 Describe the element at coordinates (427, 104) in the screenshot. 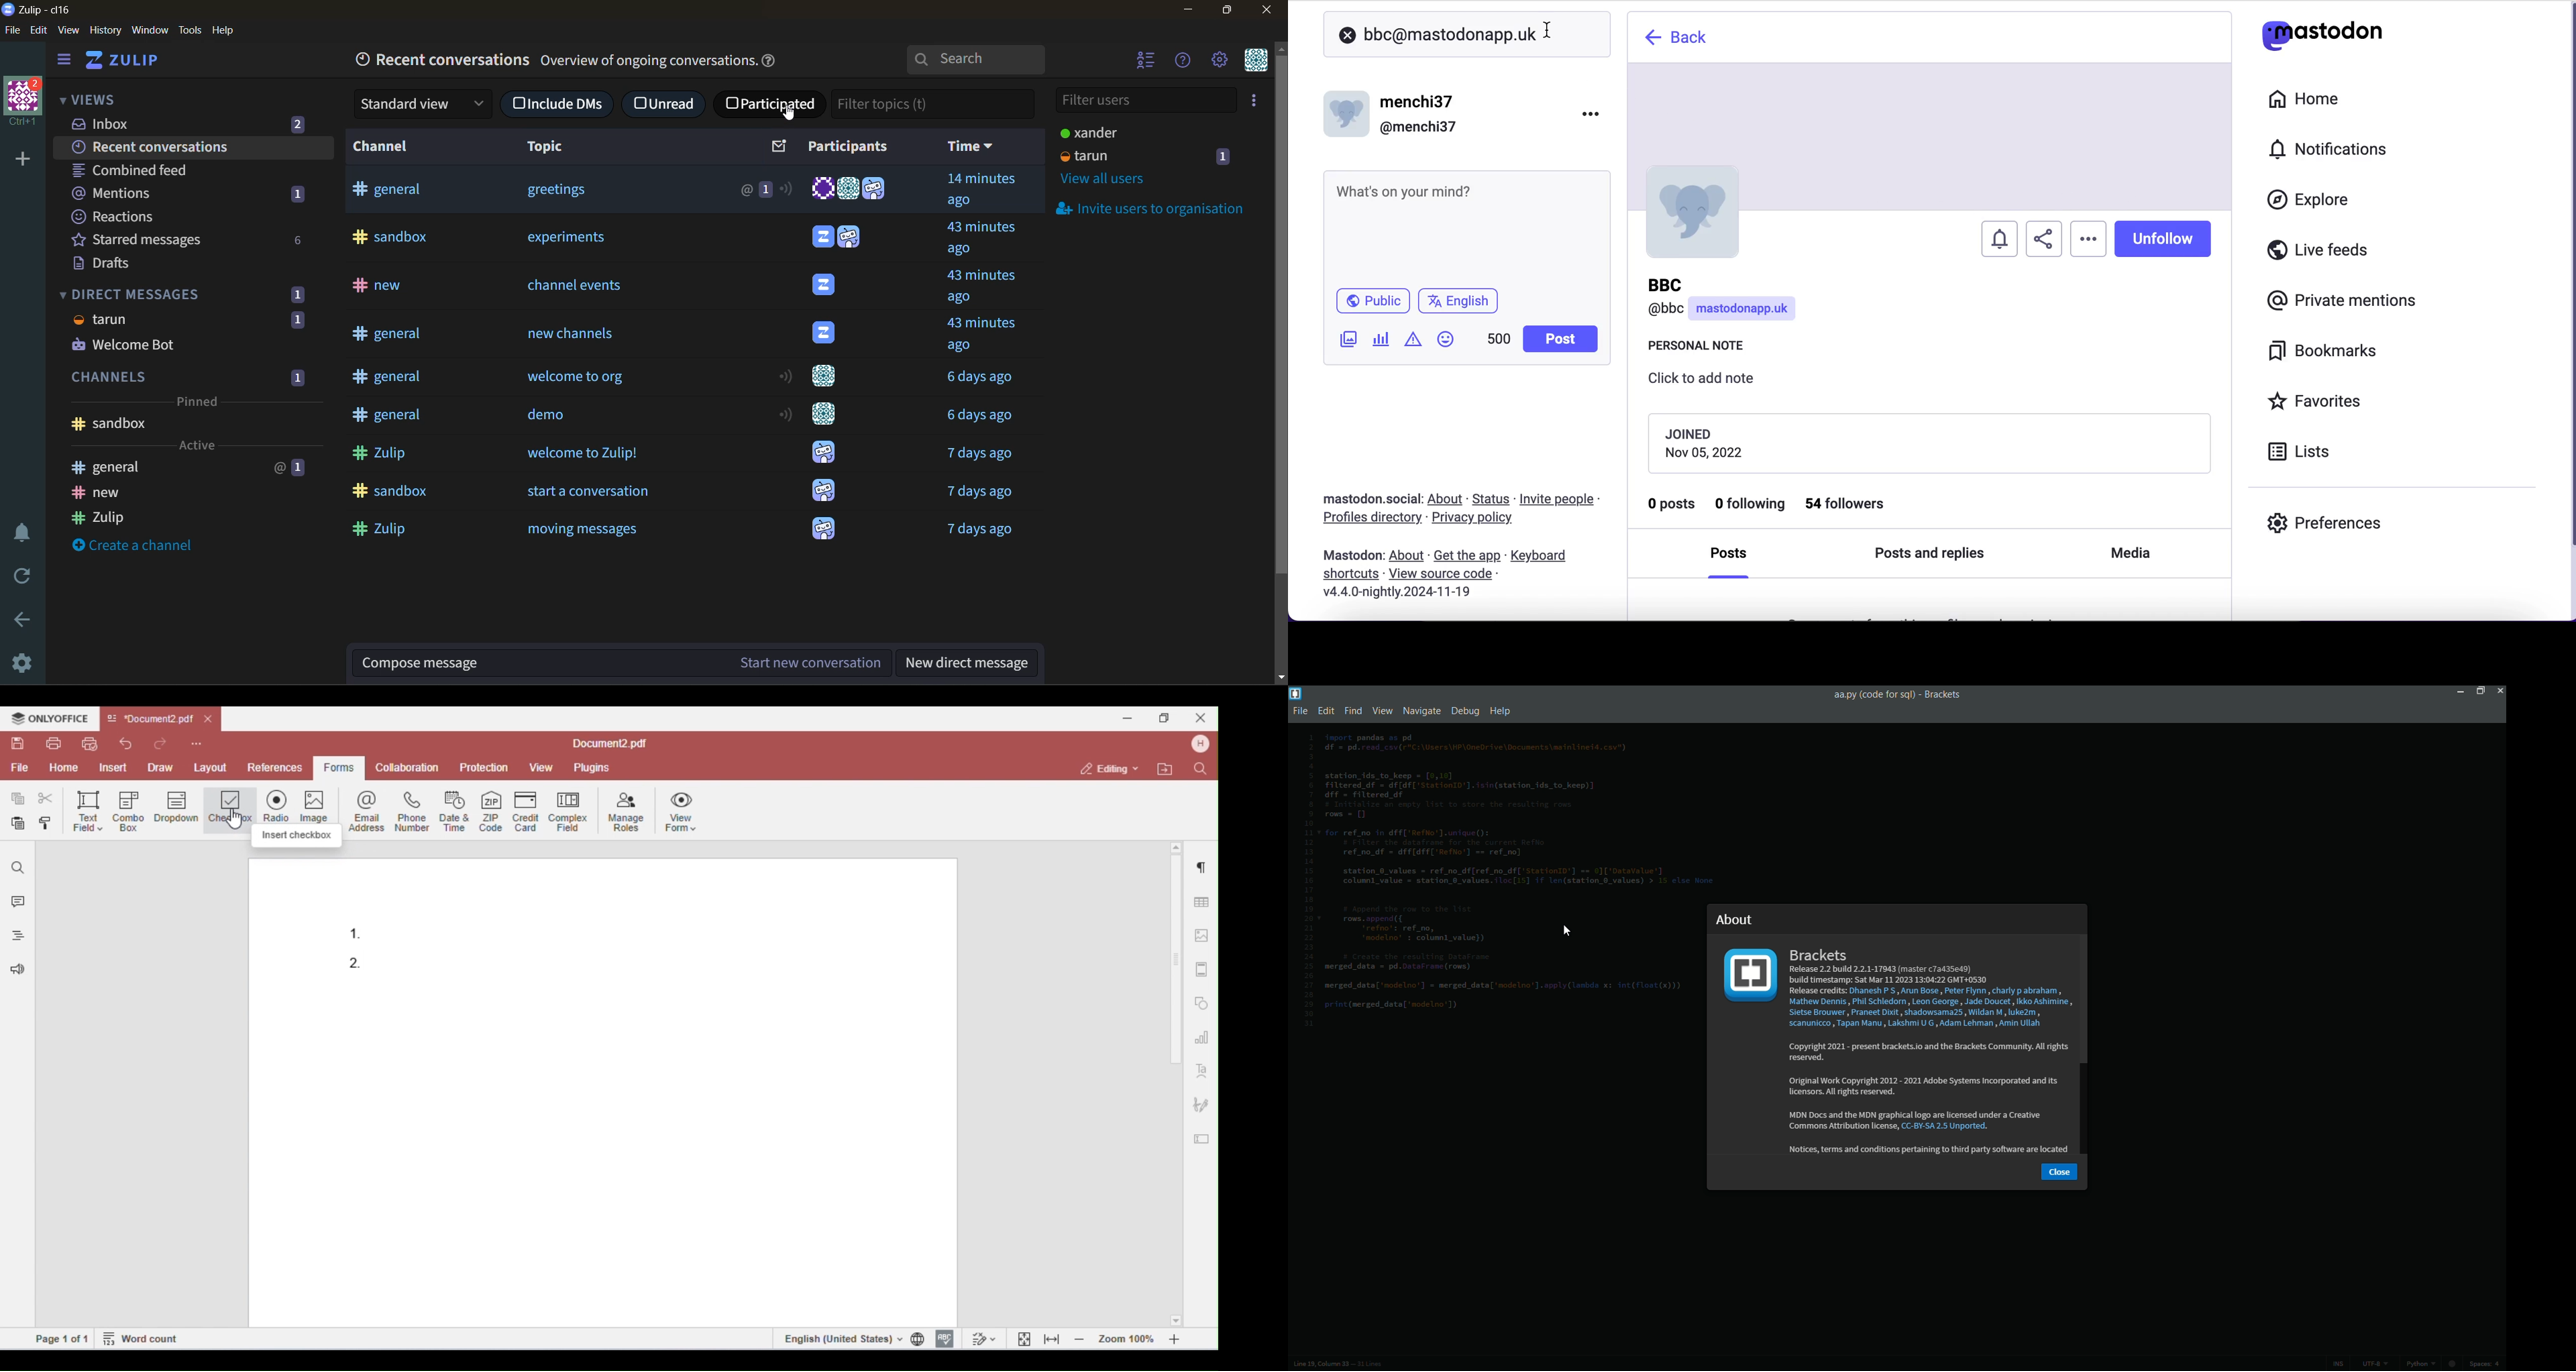

I see `standard view` at that location.